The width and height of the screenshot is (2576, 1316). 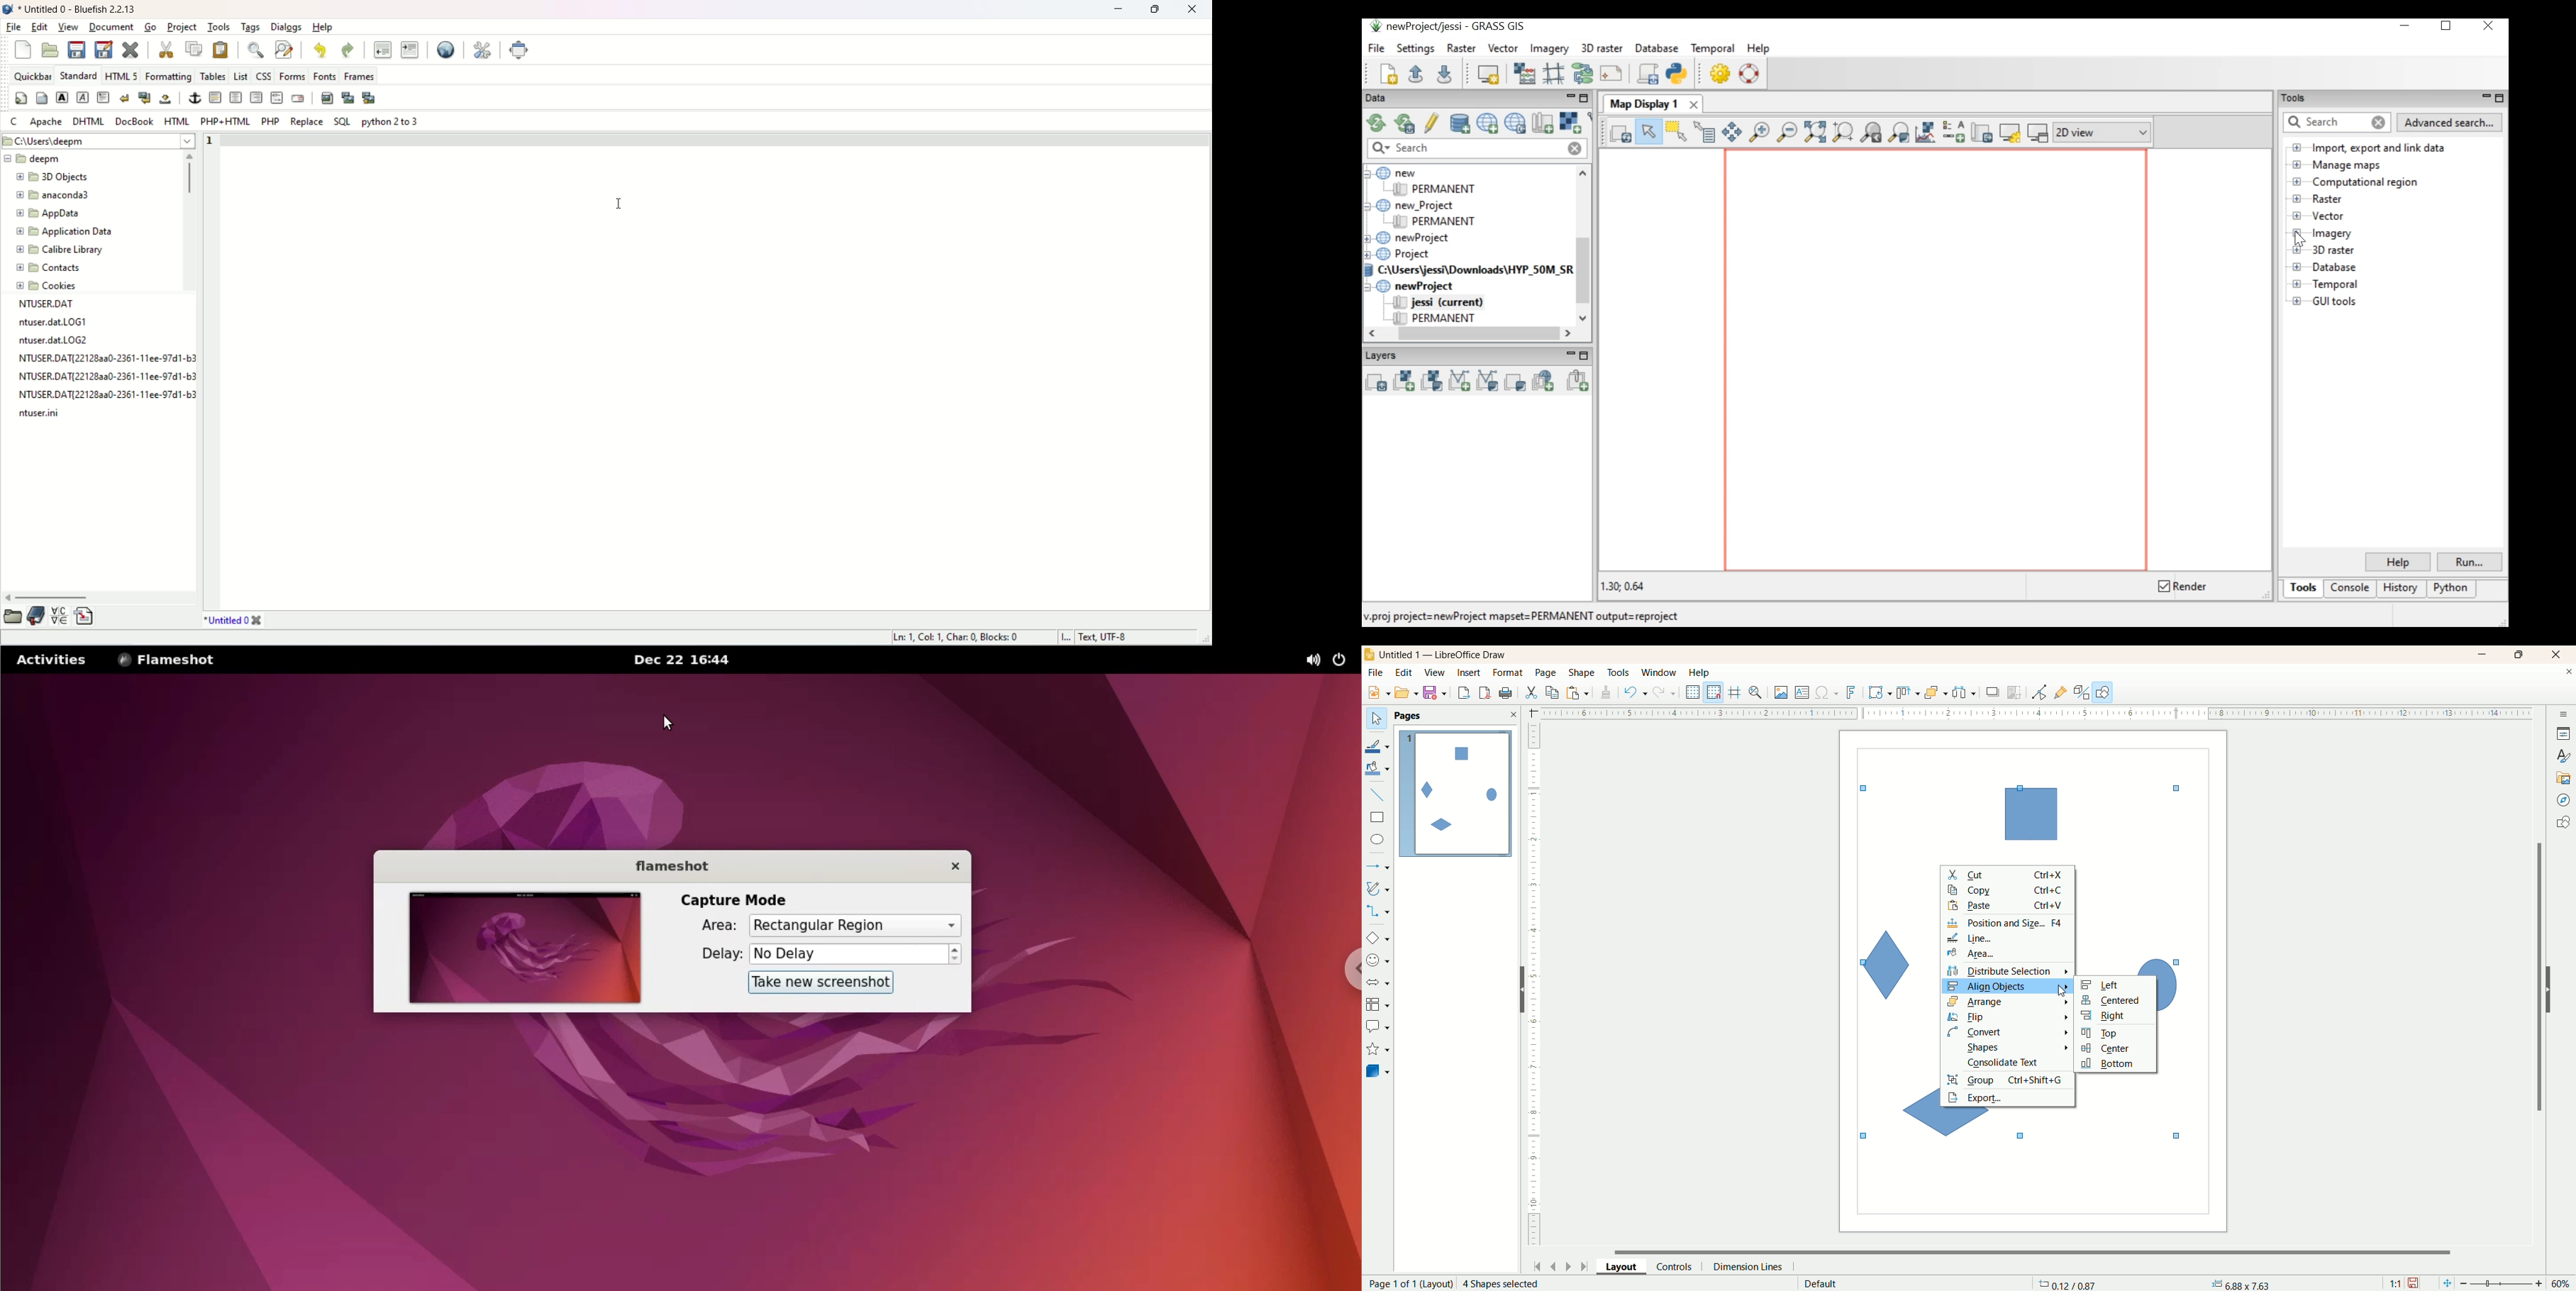 I want to click on insert special character, so click(x=59, y=618).